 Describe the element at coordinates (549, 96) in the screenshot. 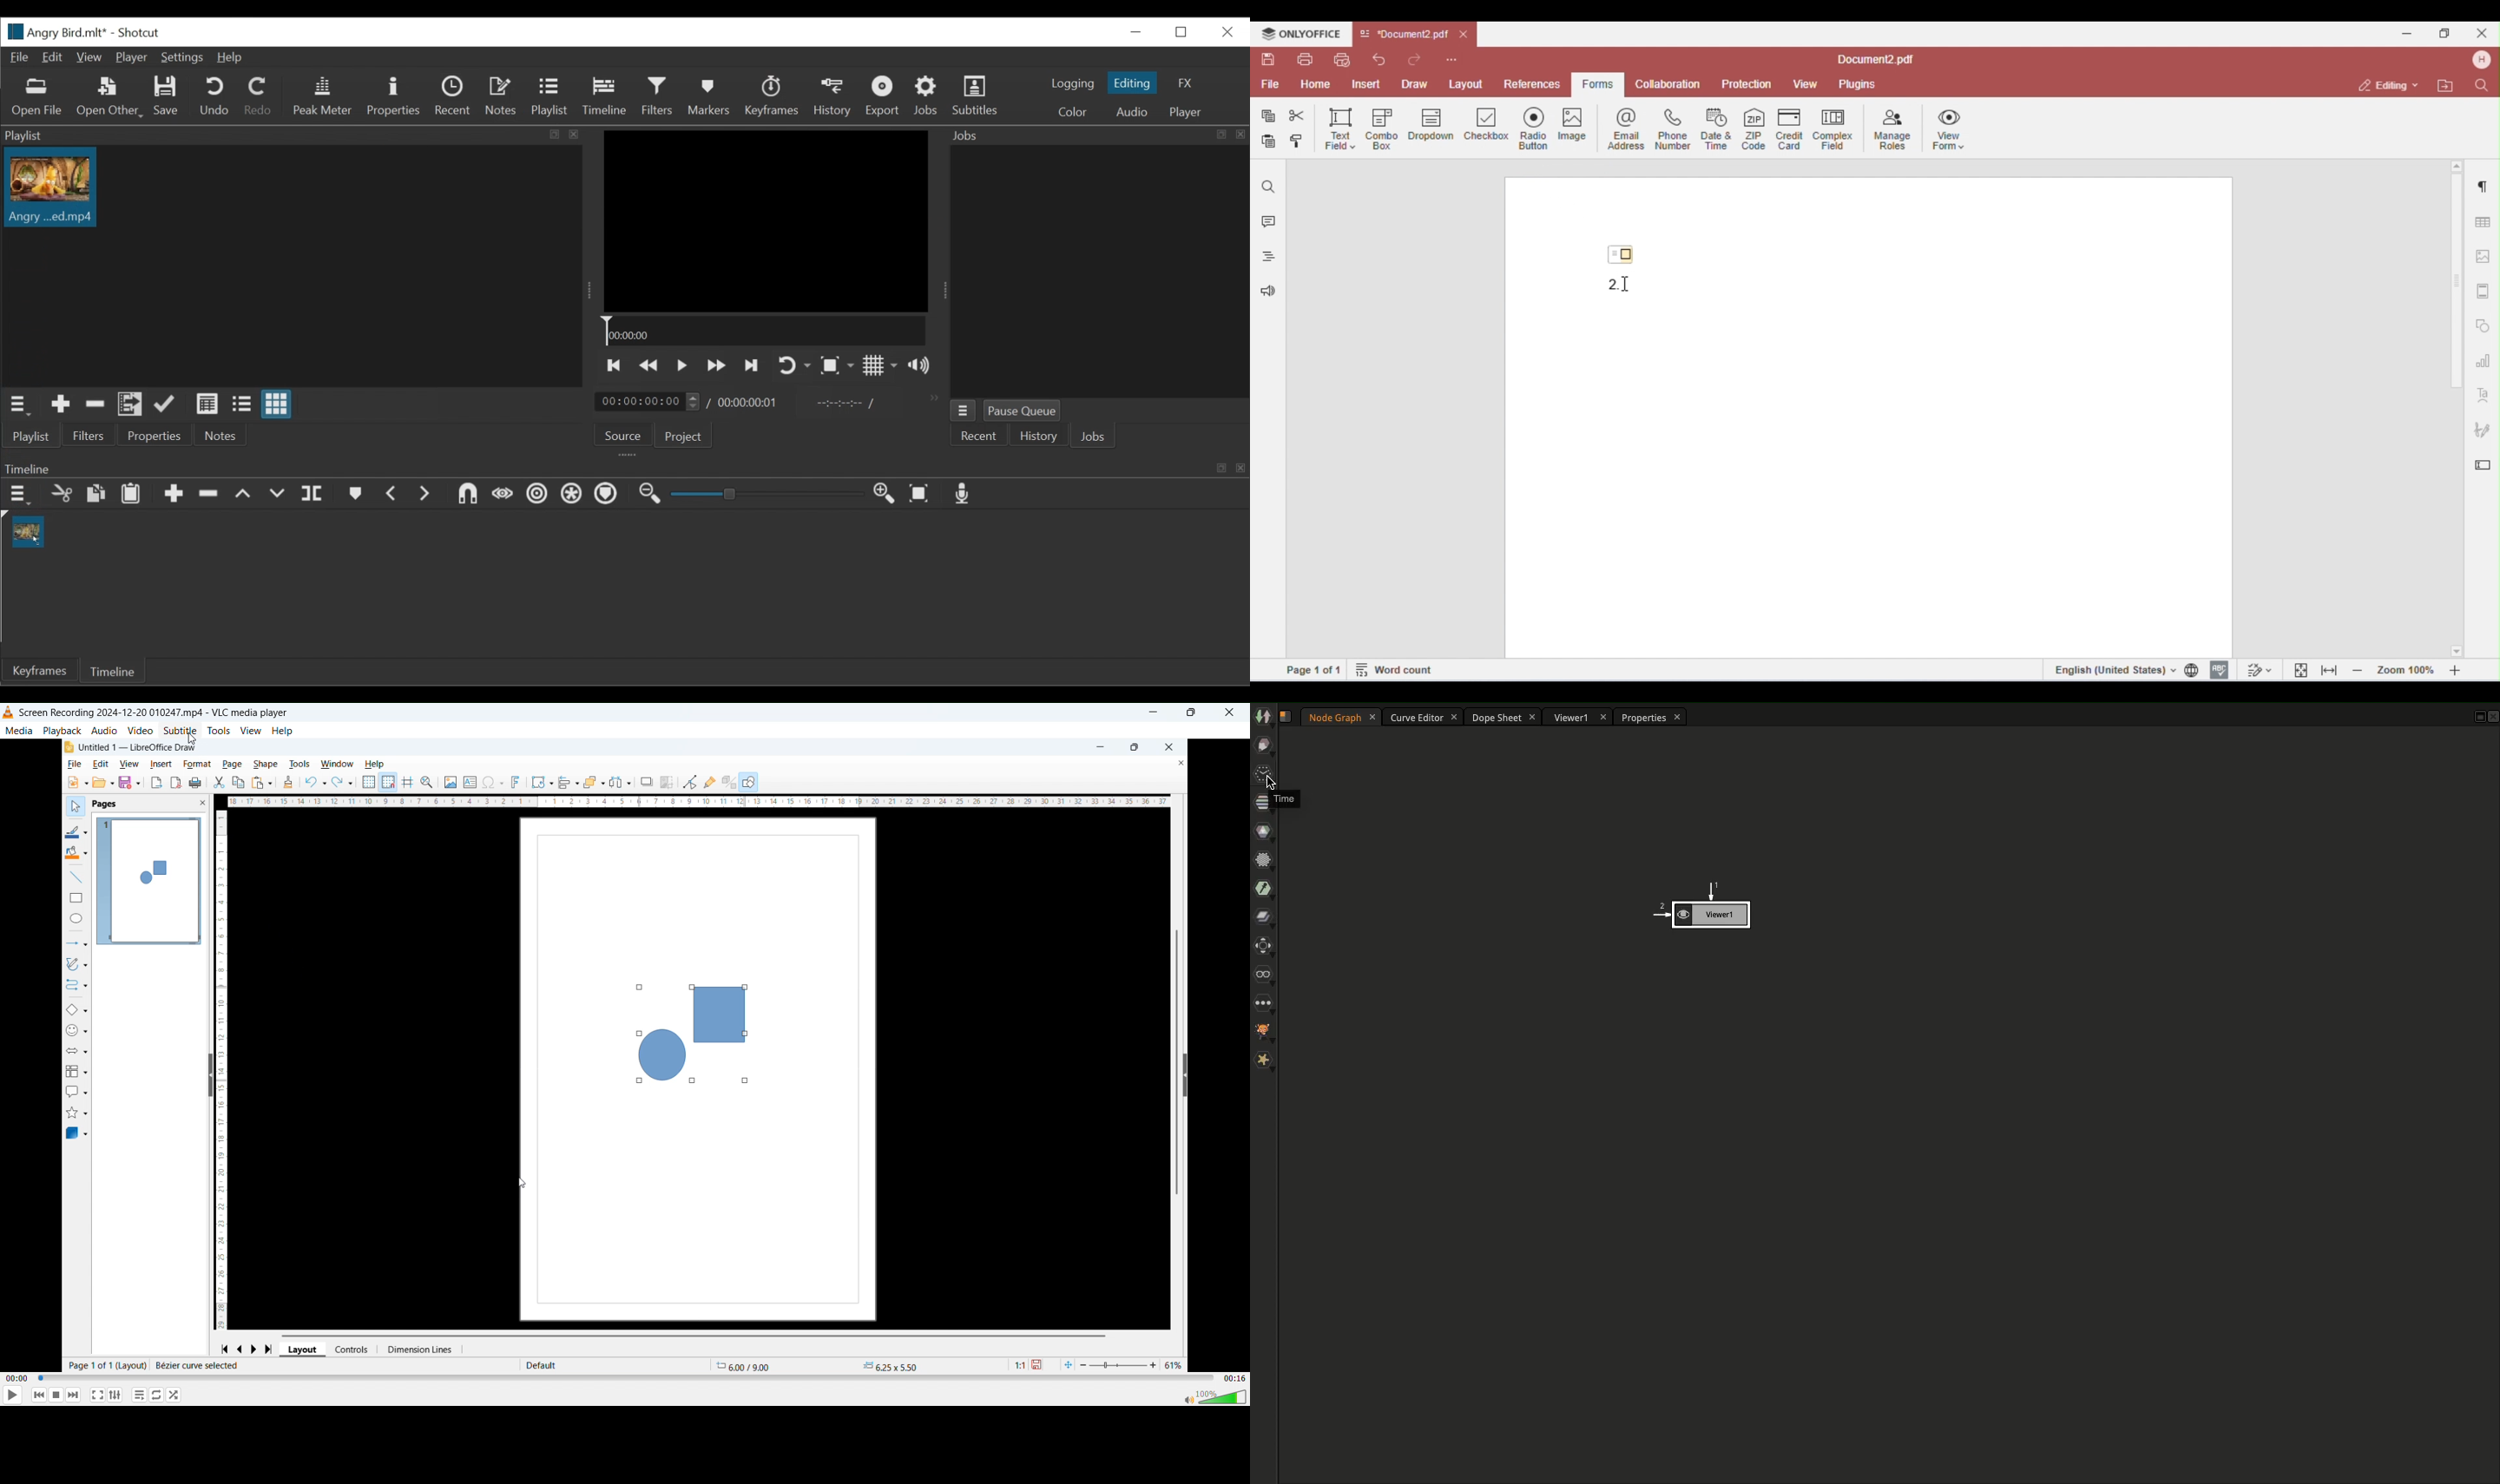

I see `Playlist` at that location.